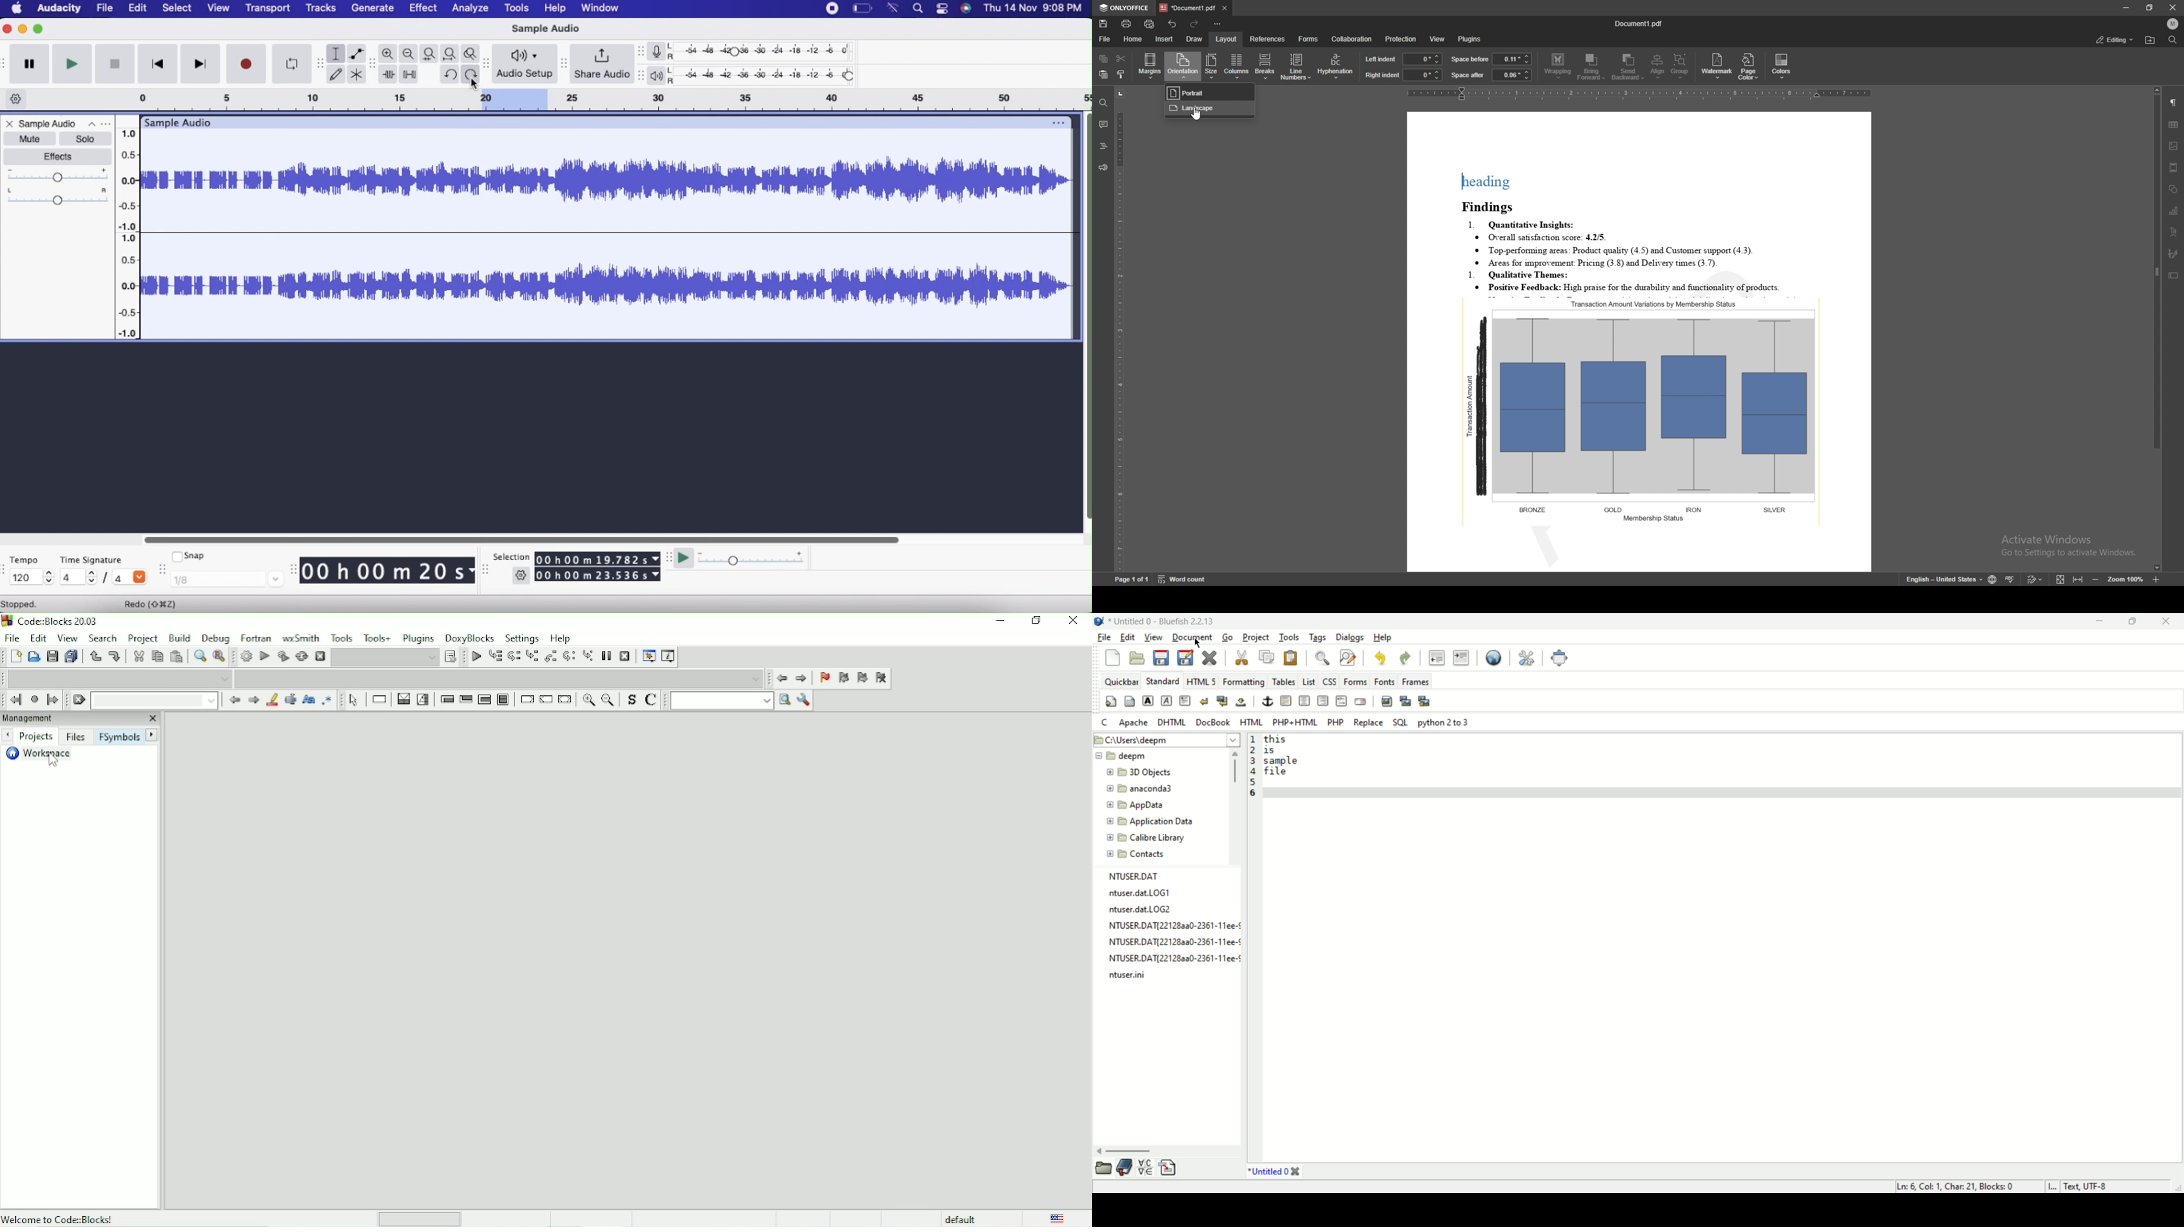 The height and width of the screenshot is (1232, 2184). Describe the element at coordinates (1524, 657) in the screenshot. I see `edit preferences` at that location.